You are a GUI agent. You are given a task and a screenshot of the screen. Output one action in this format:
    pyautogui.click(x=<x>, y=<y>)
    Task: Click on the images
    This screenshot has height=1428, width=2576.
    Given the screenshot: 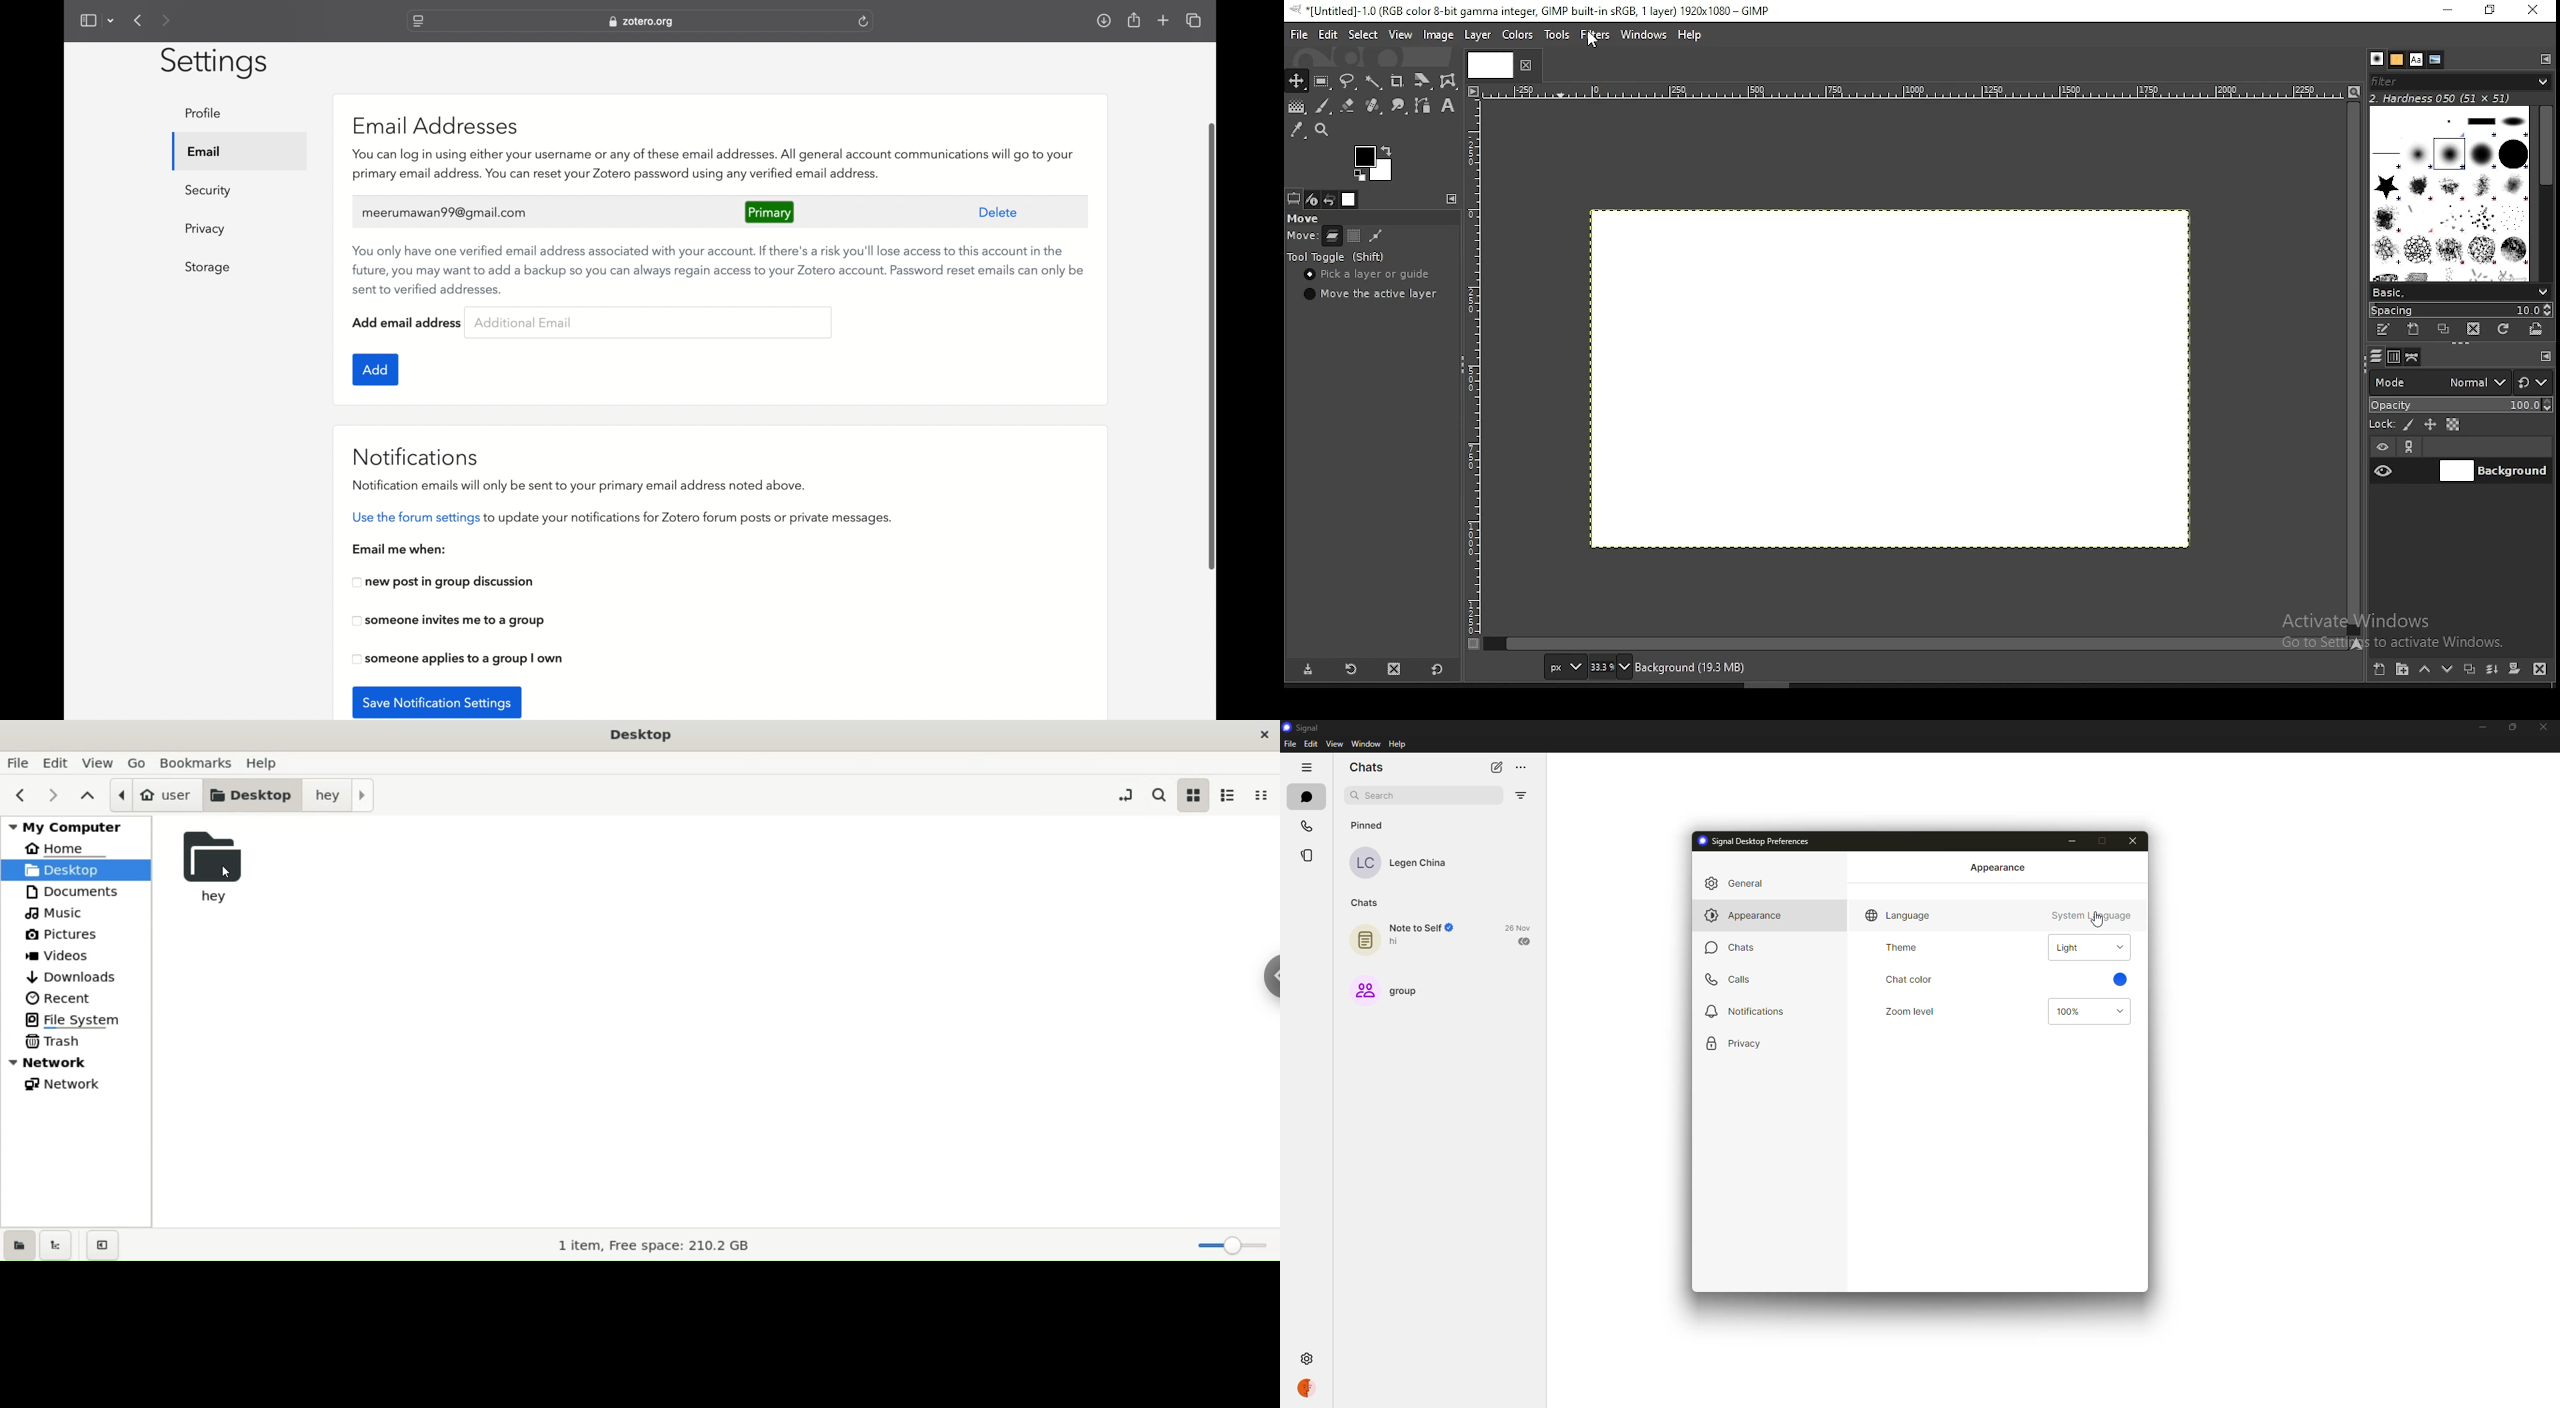 What is the action you would take?
    pyautogui.click(x=1350, y=200)
    